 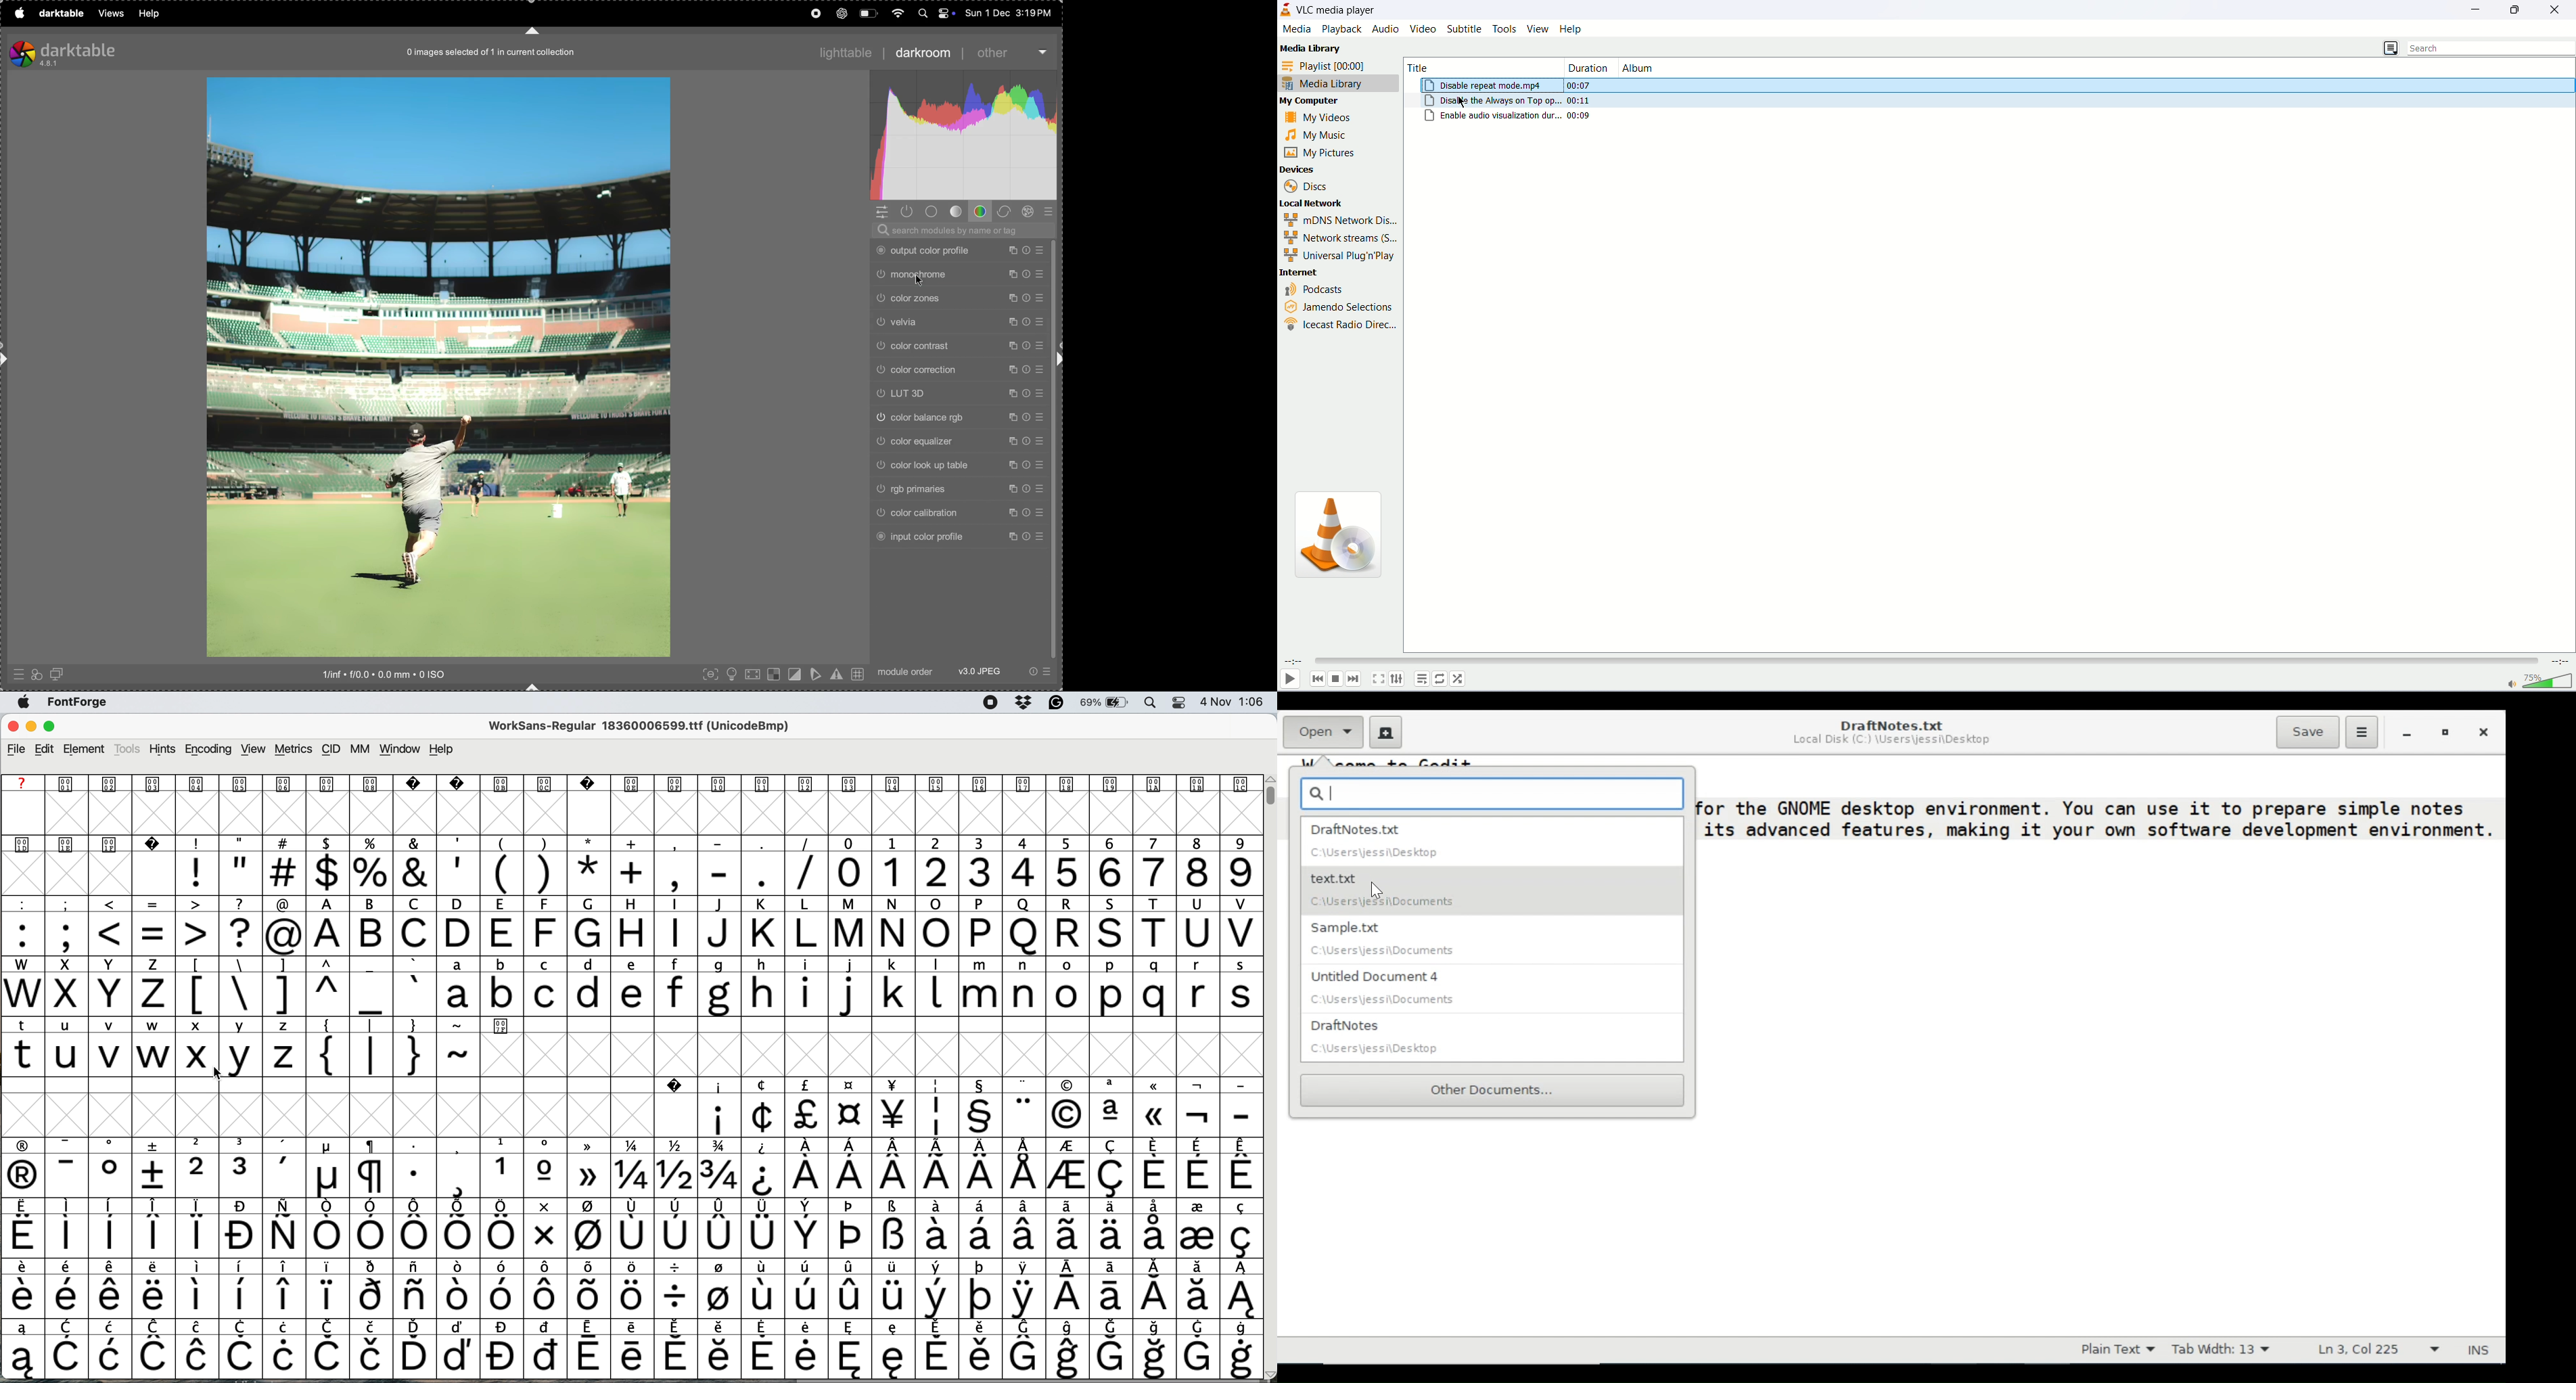 What do you see at coordinates (899, 14) in the screenshot?
I see `wifi` at bounding box center [899, 14].